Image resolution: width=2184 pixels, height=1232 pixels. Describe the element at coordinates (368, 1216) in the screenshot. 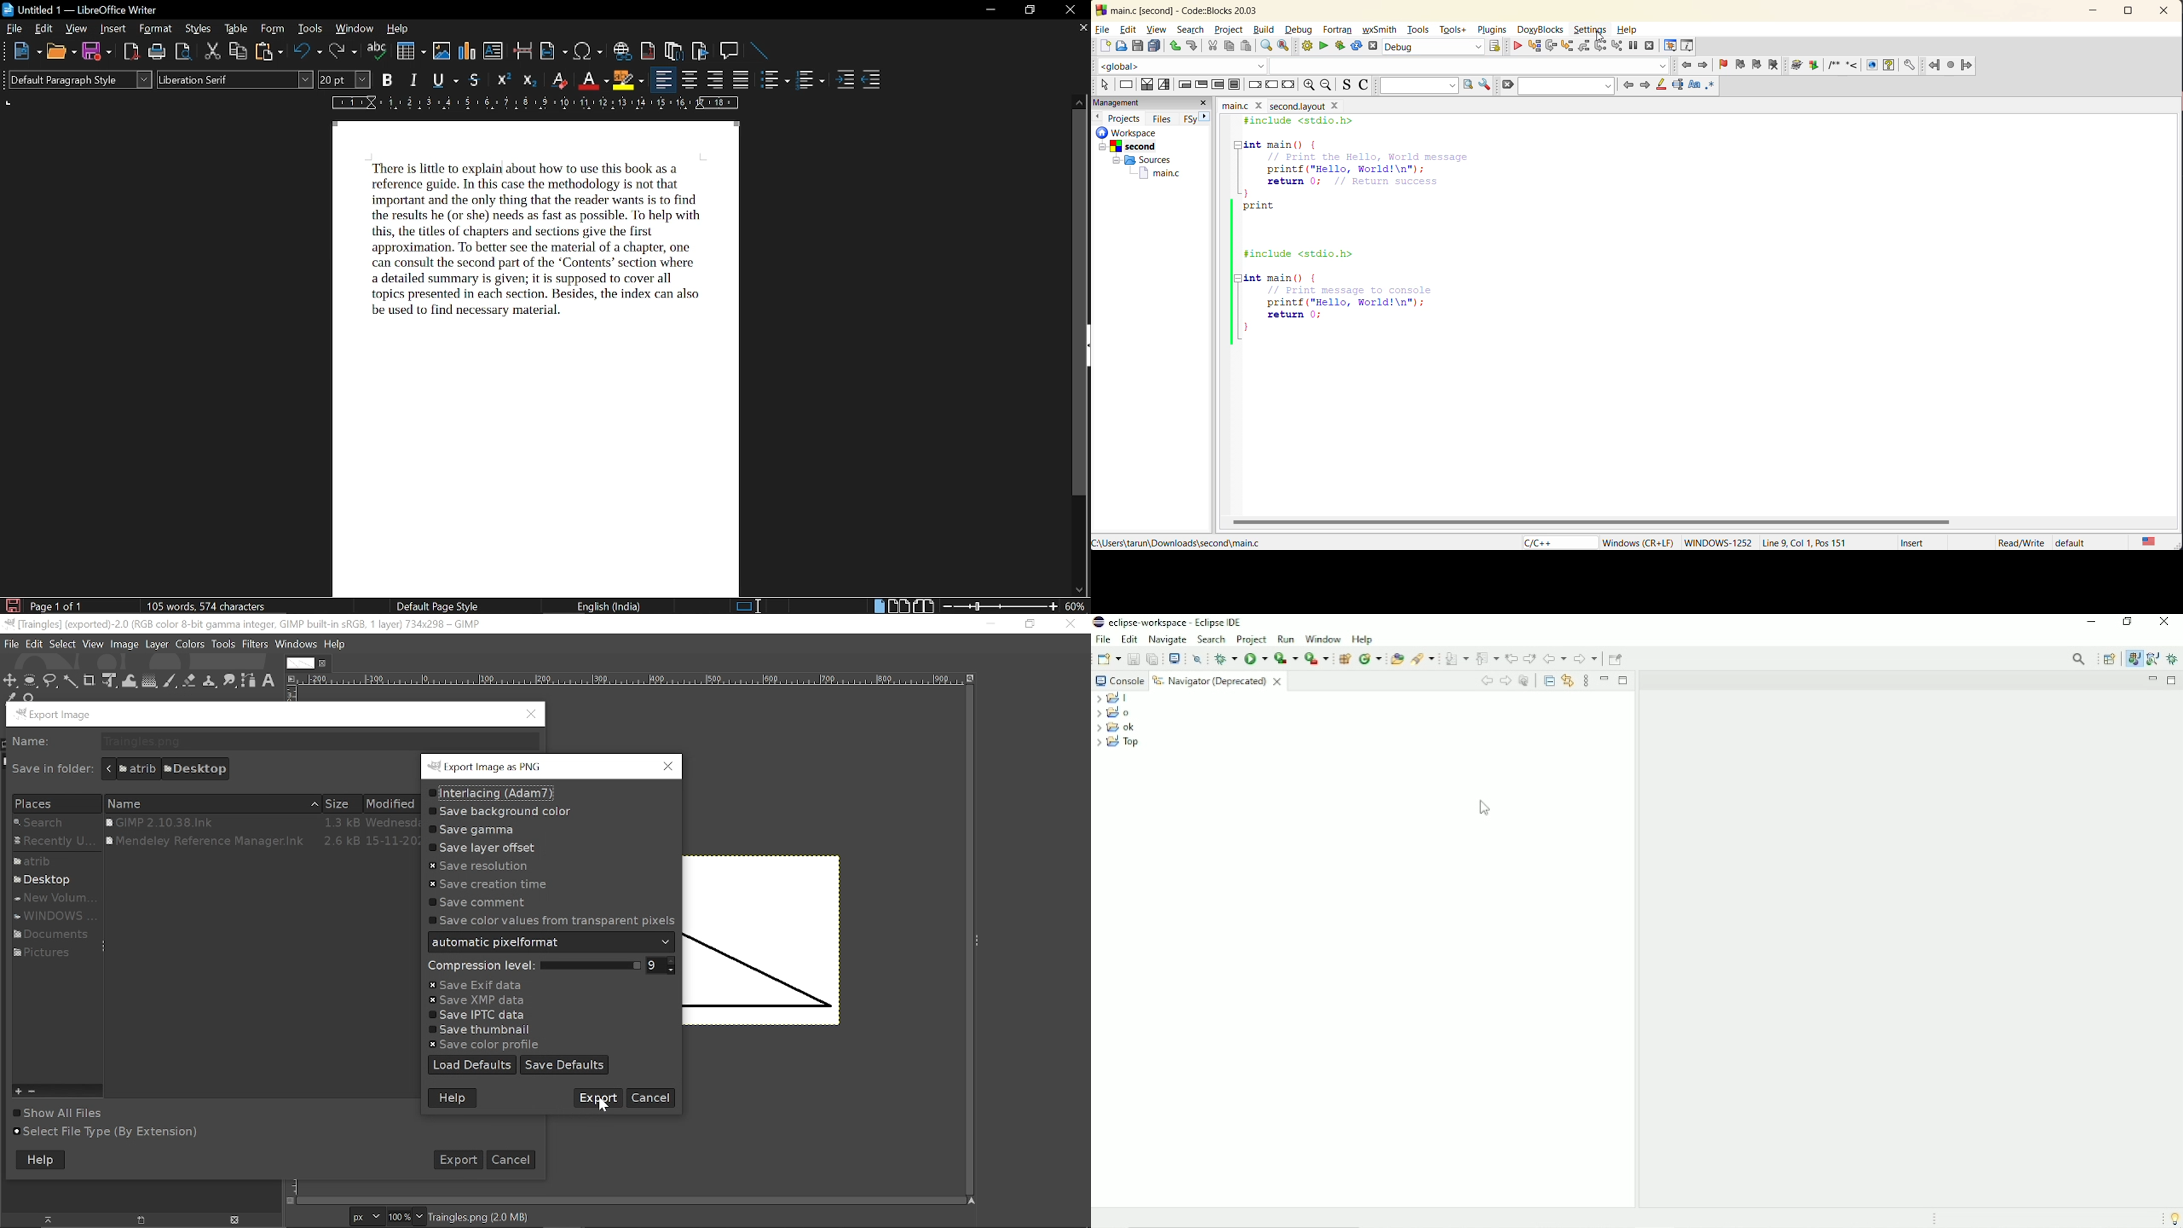

I see `Pixel` at that location.